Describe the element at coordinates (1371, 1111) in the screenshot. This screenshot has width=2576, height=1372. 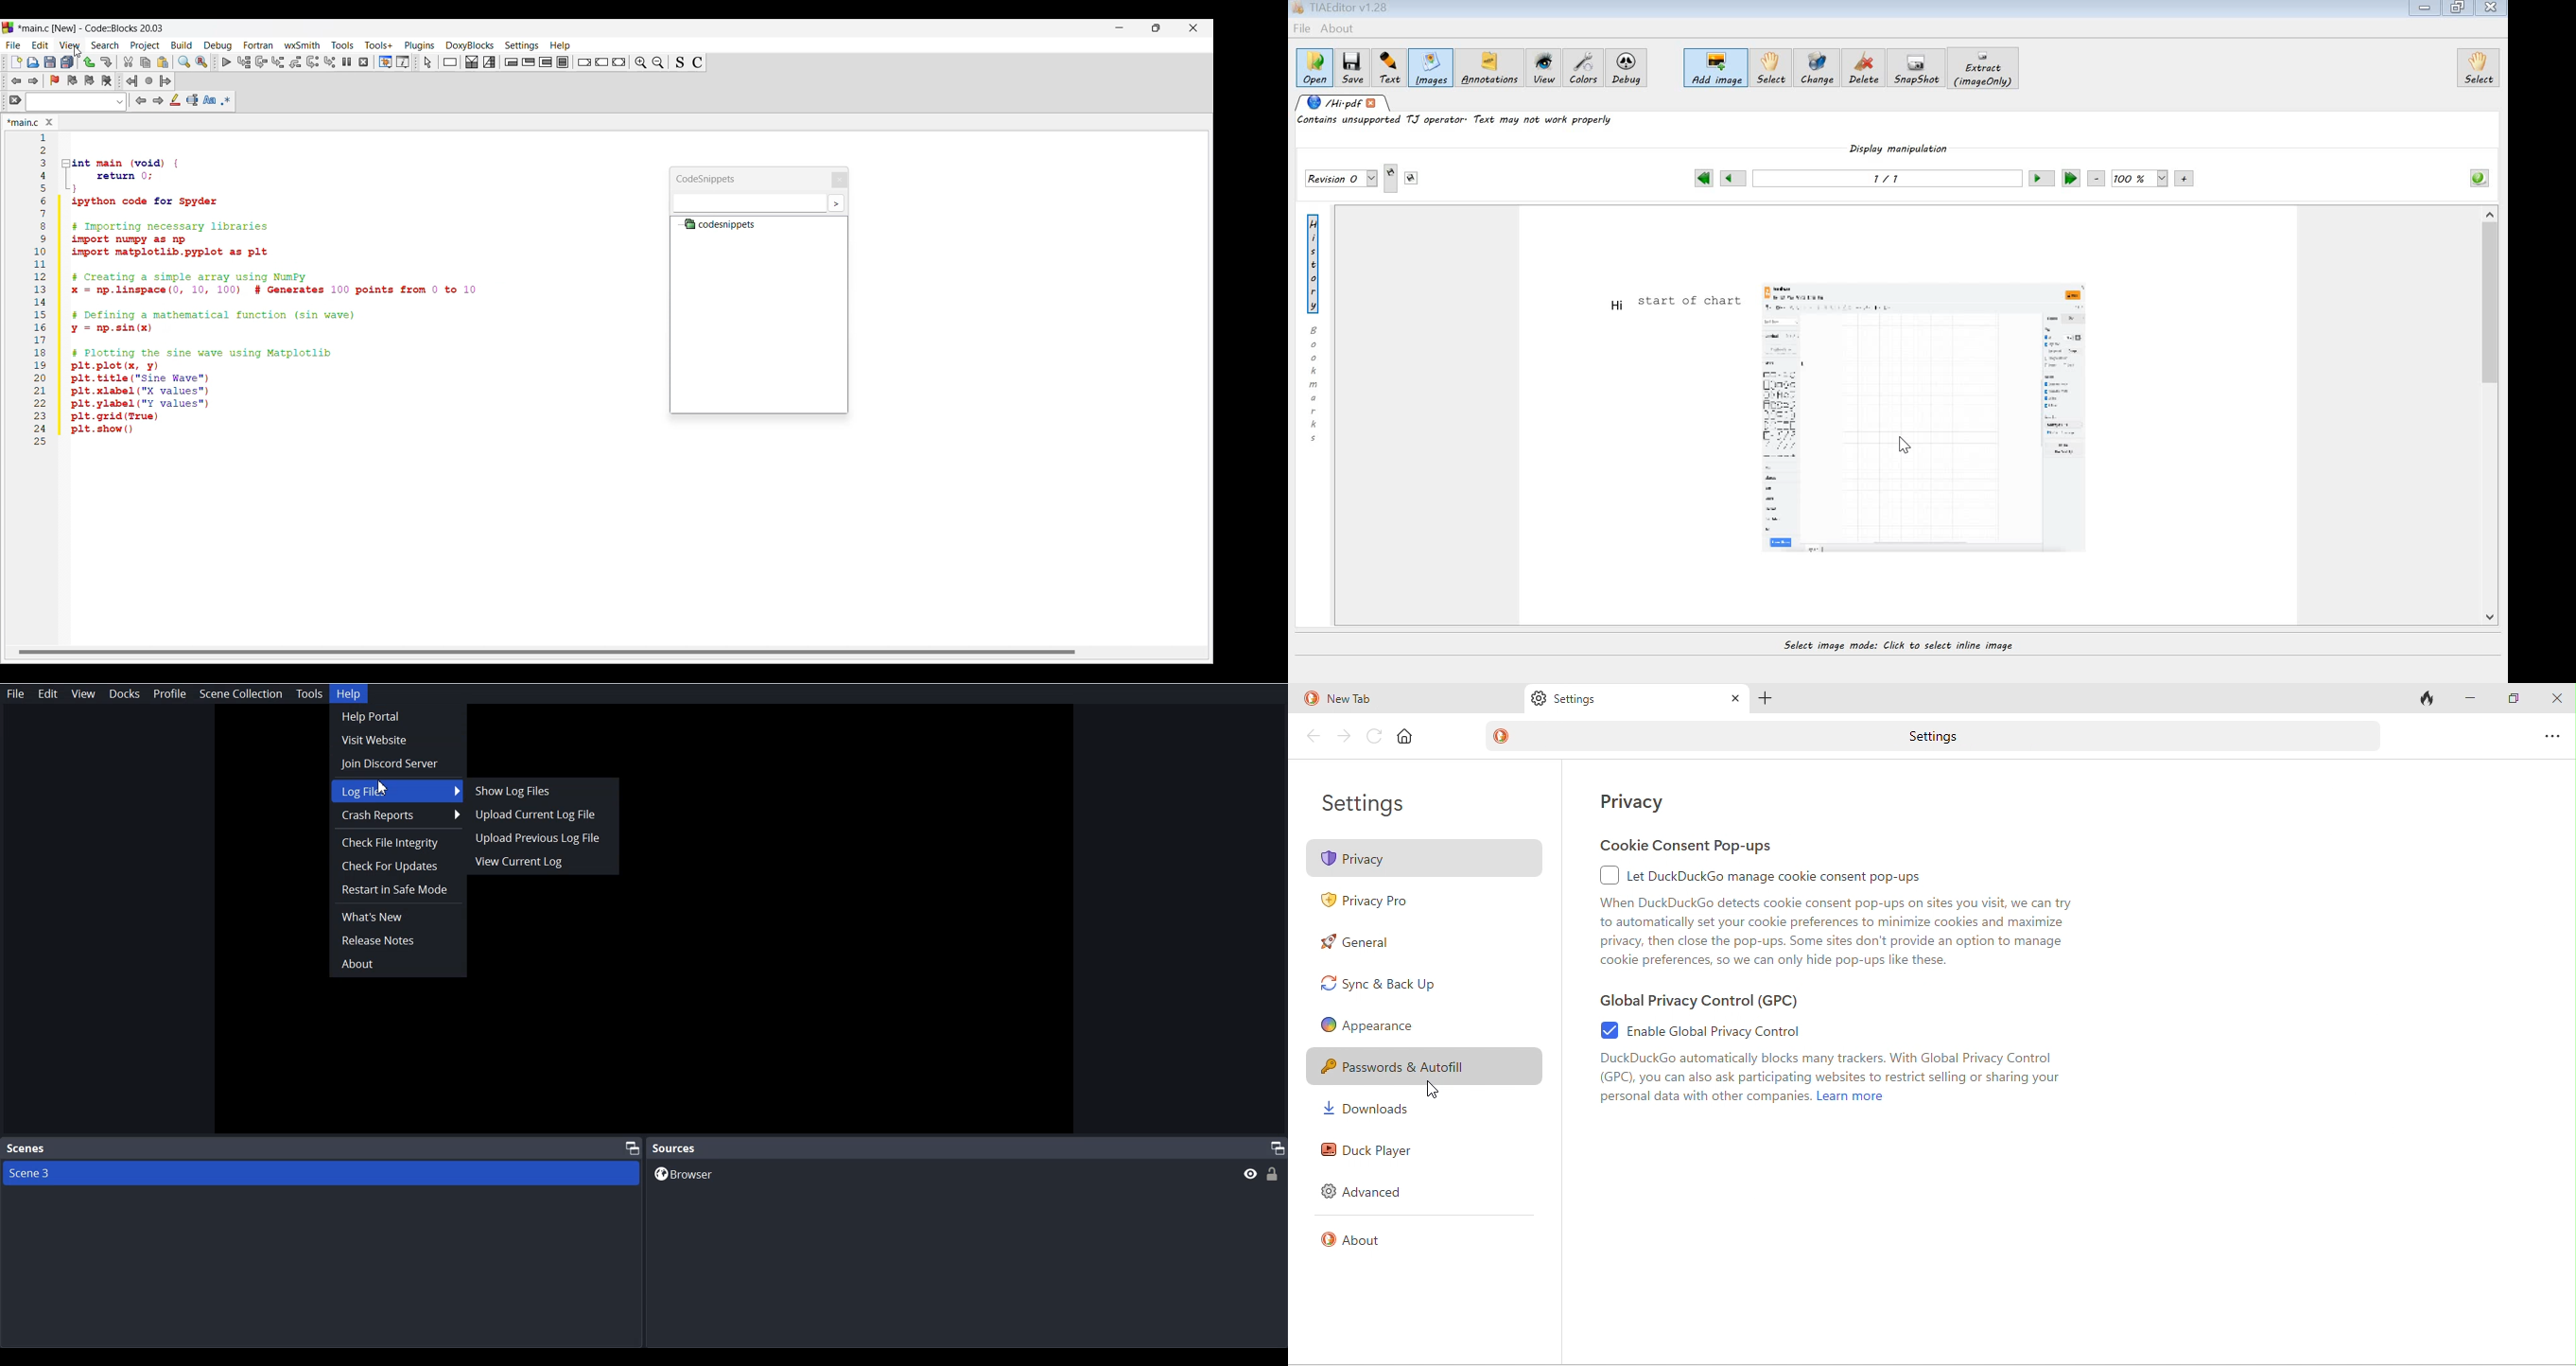
I see `downloads` at that location.